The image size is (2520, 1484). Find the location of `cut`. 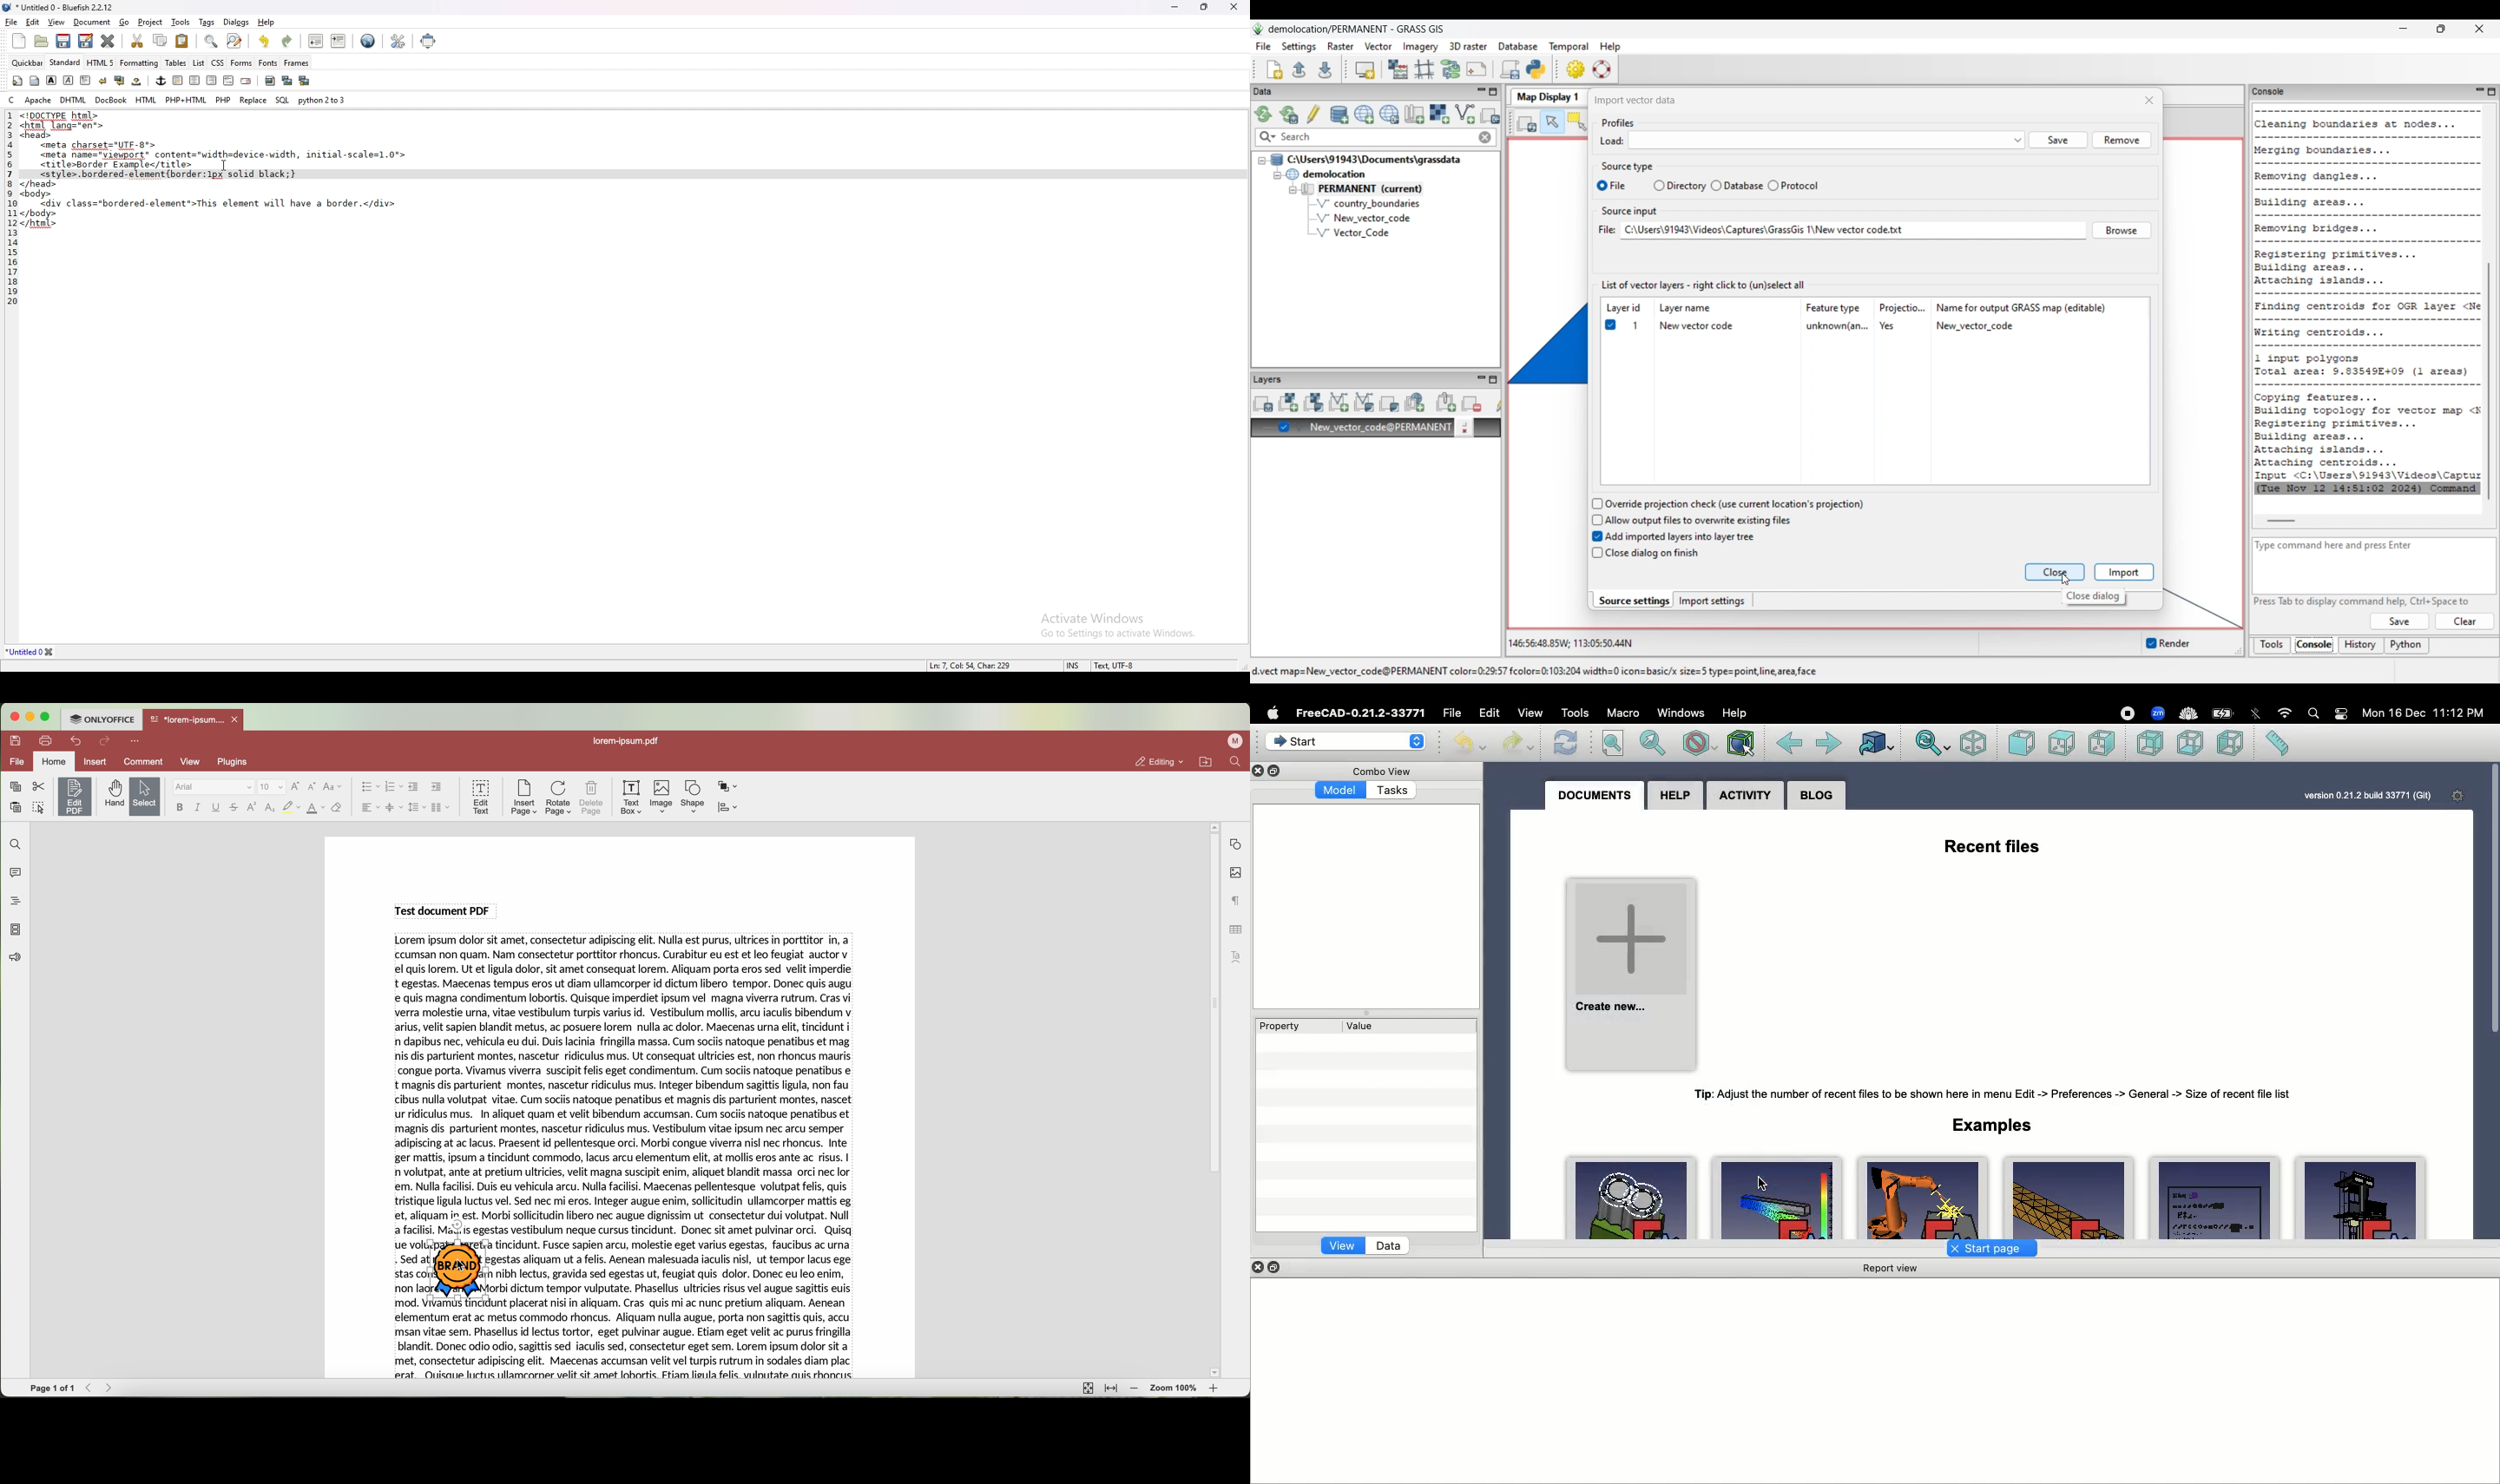

cut is located at coordinates (137, 40).